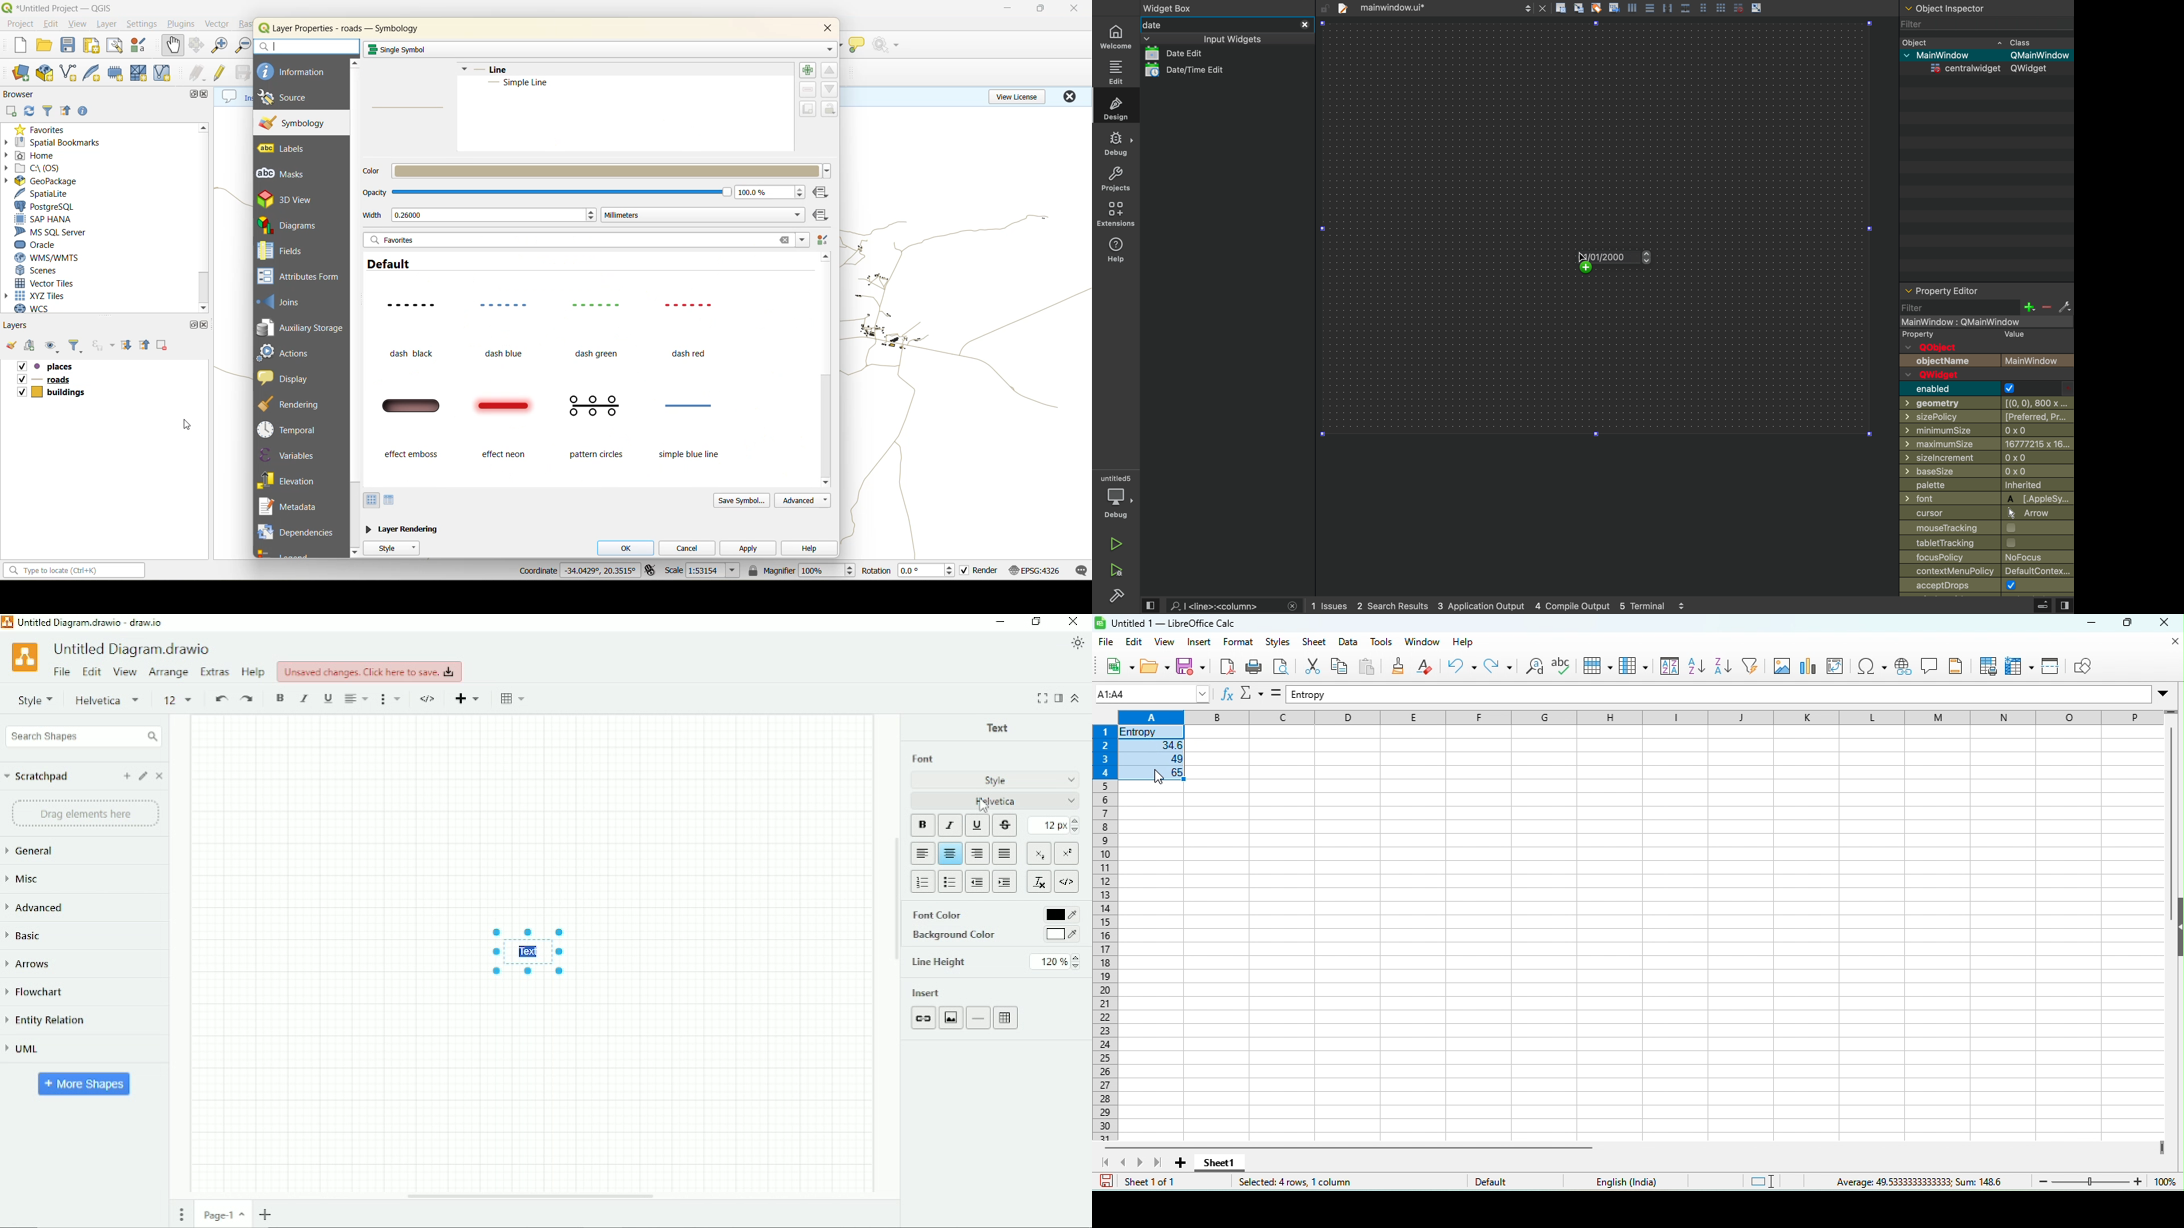 The height and width of the screenshot is (1232, 2184). Describe the element at coordinates (1192, 53) in the screenshot. I see `date list` at that location.